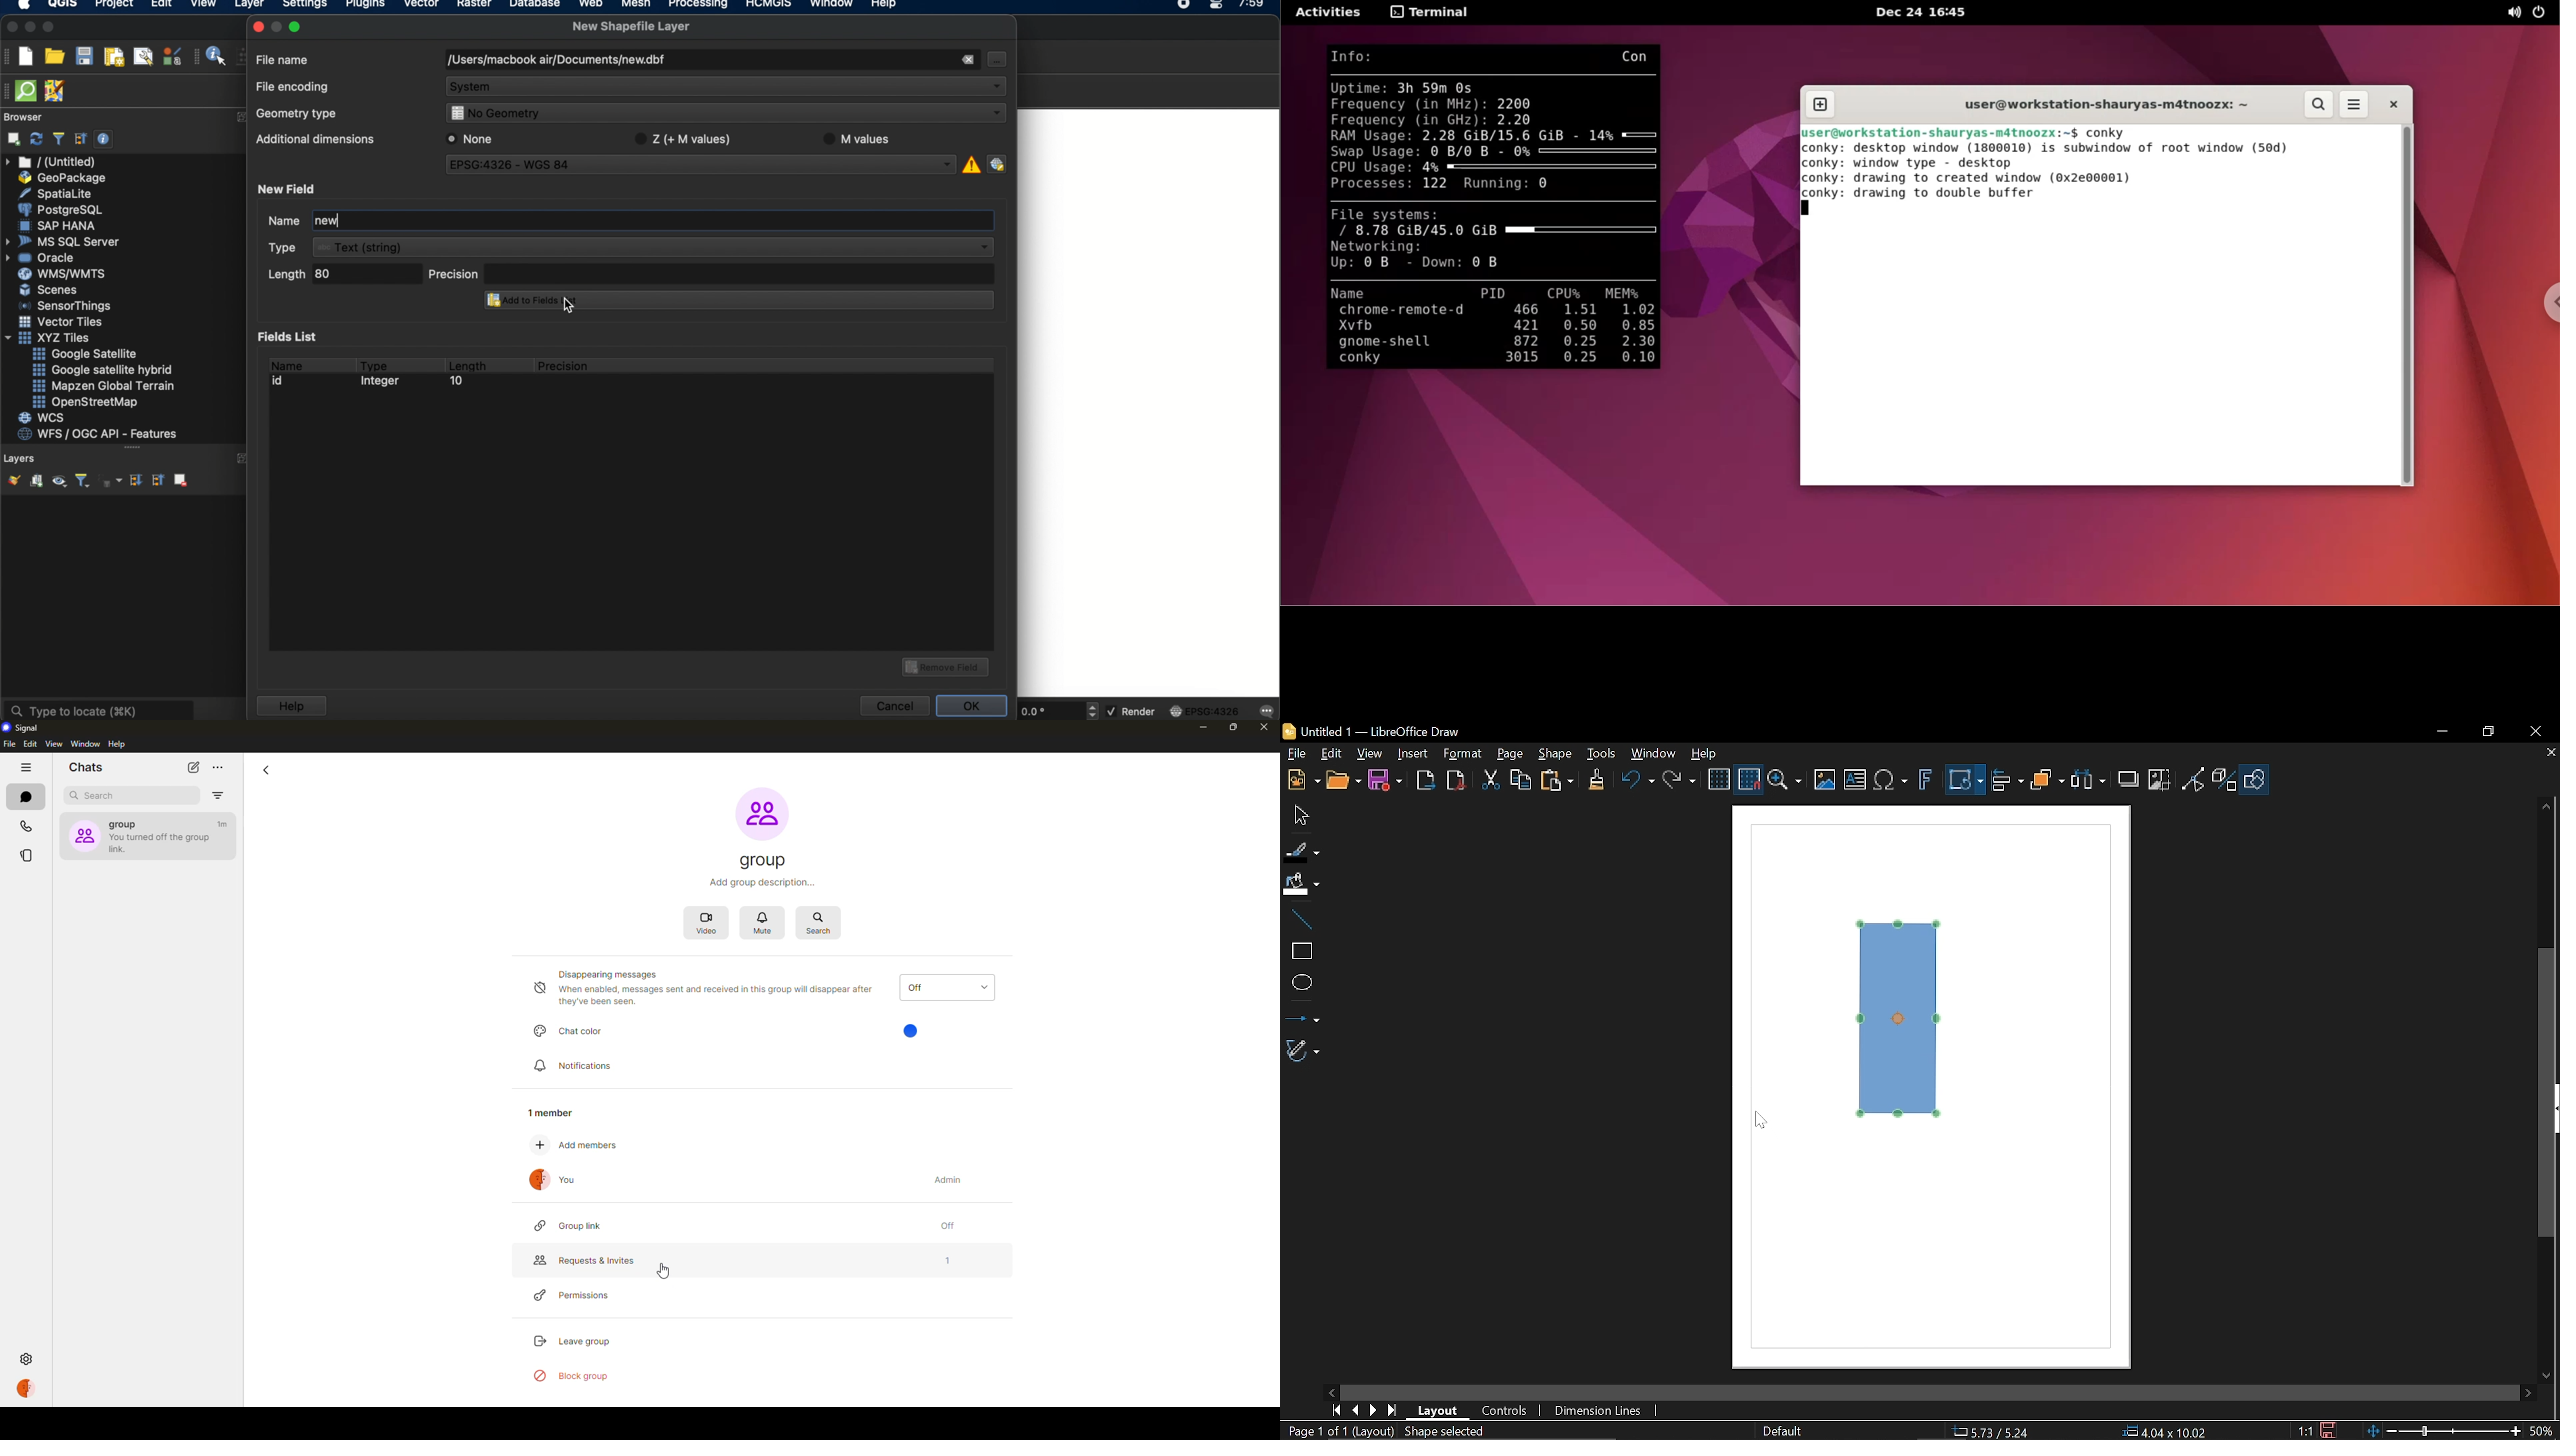 This screenshot has width=2576, height=1456. Describe the element at coordinates (1300, 951) in the screenshot. I see `Rectangle` at that location.